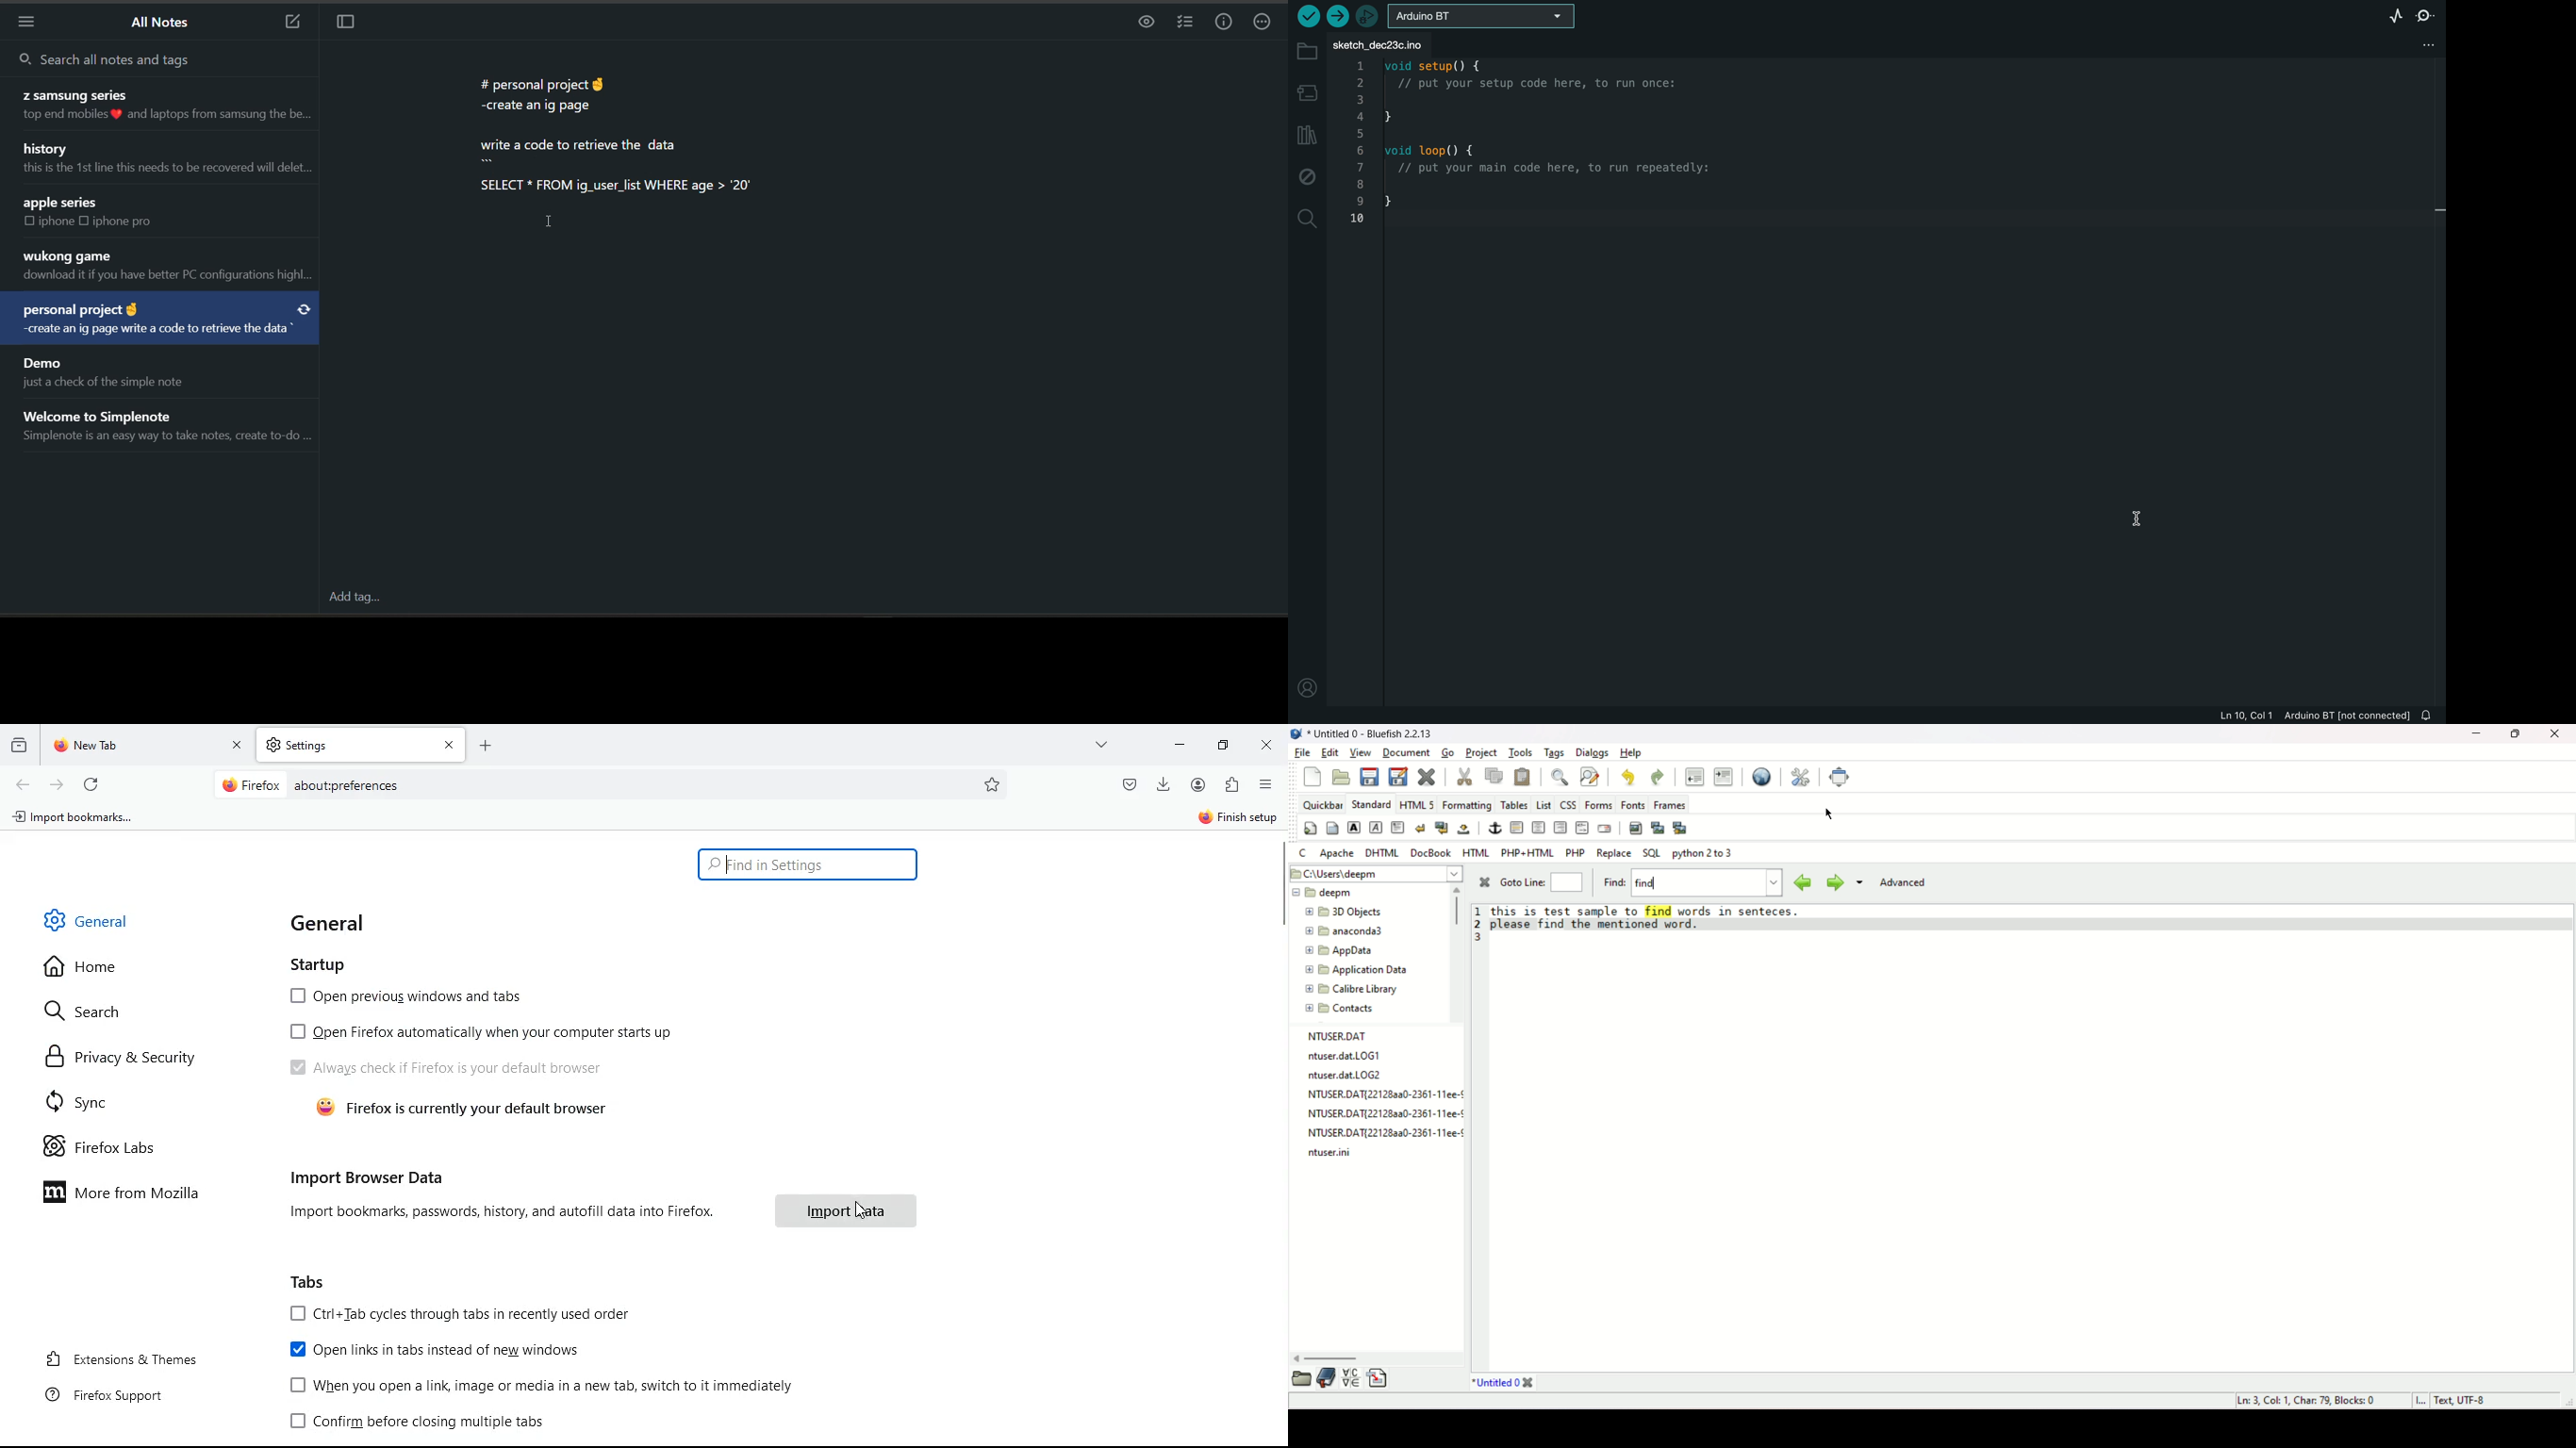 The height and width of the screenshot is (1456, 2576). Describe the element at coordinates (1523, 778) in the screenshot. I see `paste` at that location.